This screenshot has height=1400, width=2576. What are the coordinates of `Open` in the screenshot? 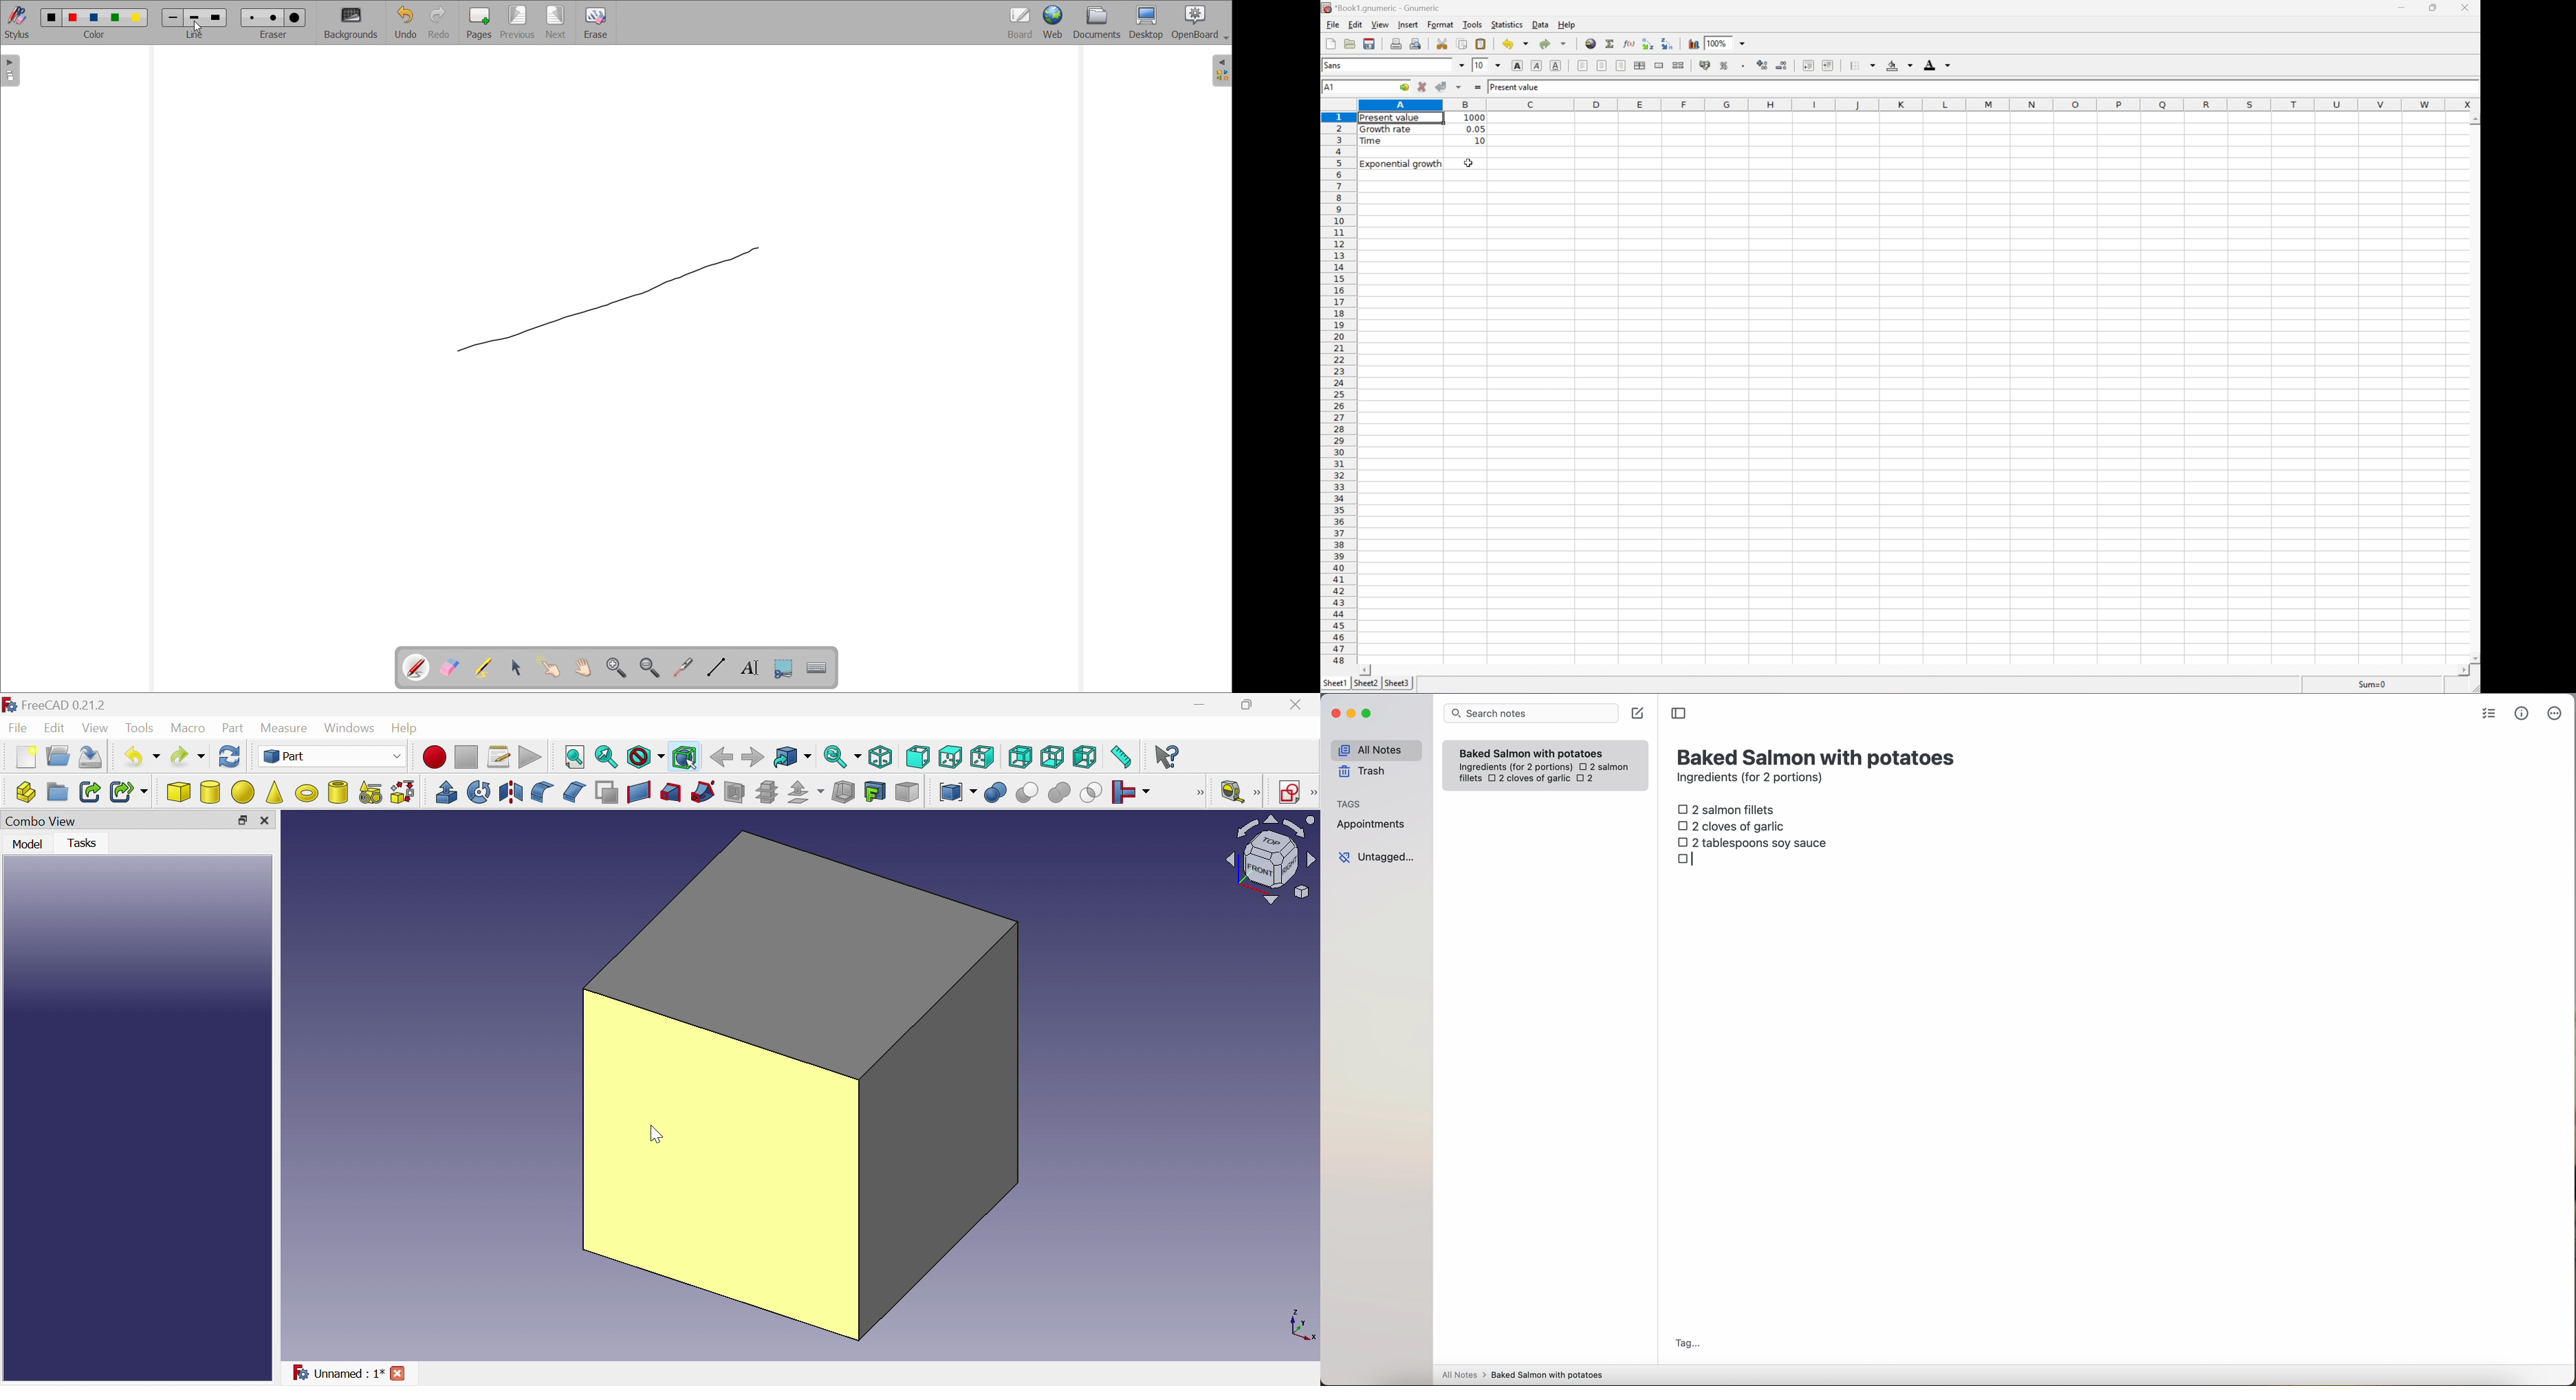 It's located at (60, 755).